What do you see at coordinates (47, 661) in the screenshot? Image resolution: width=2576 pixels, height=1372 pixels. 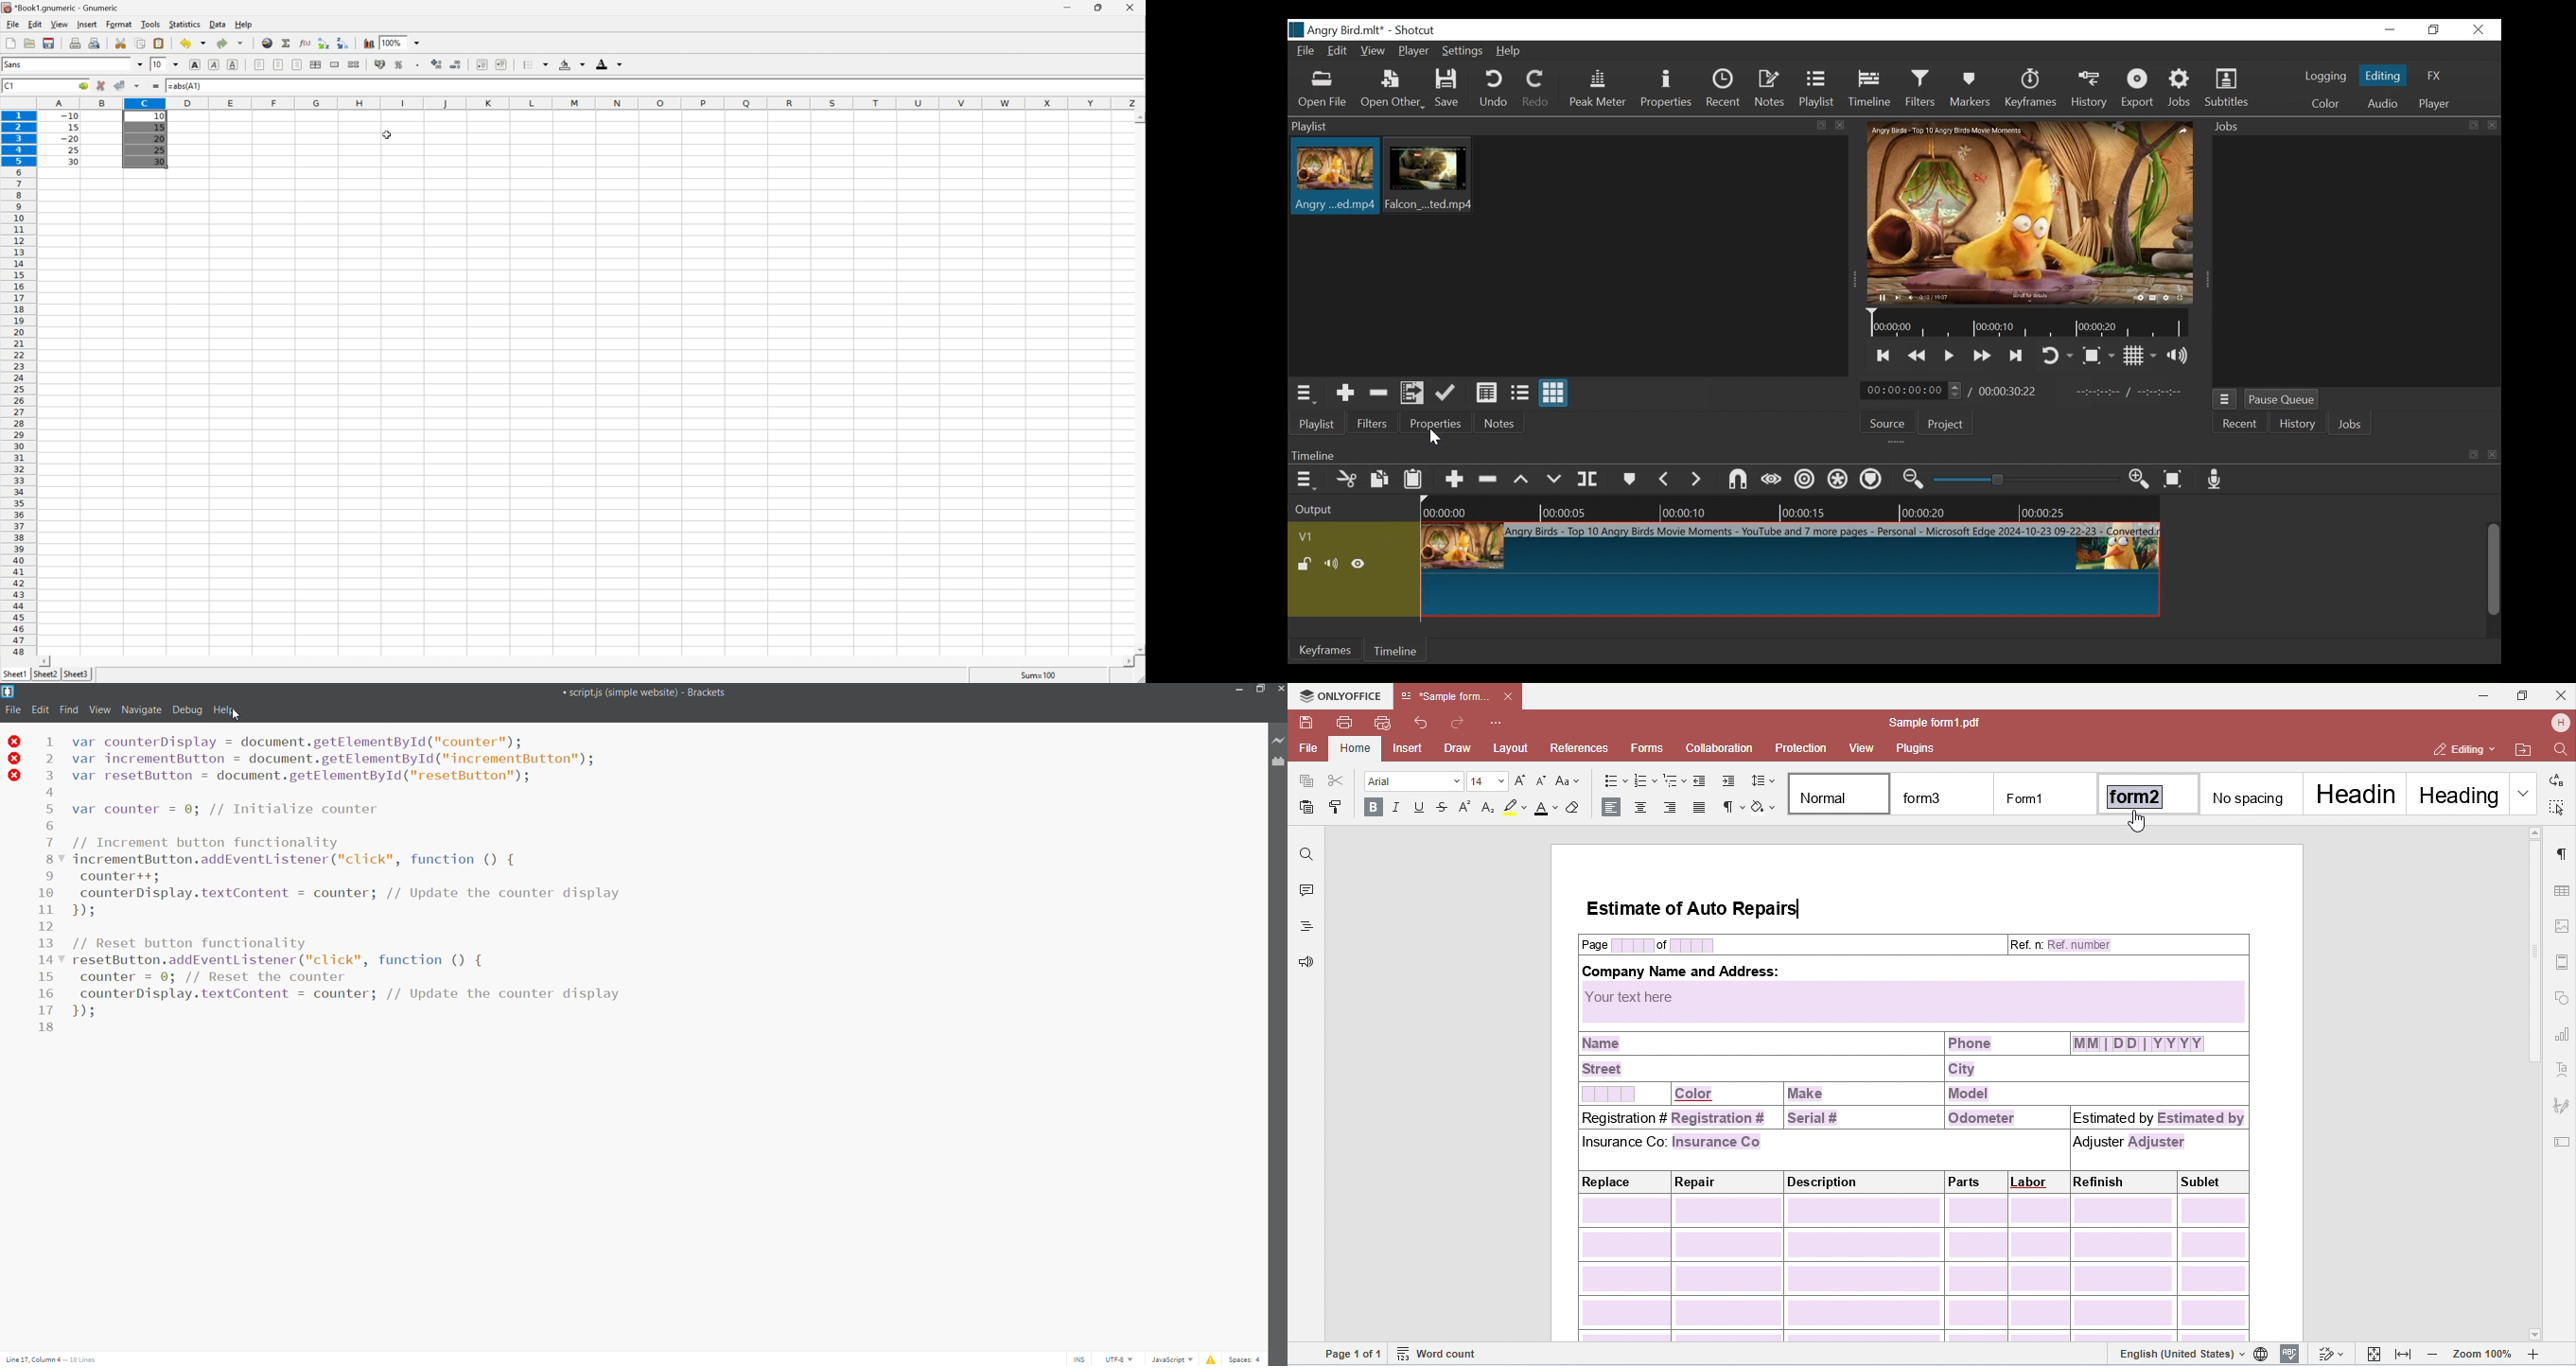 I see `Scroll left` at bounding box center [47, 661].